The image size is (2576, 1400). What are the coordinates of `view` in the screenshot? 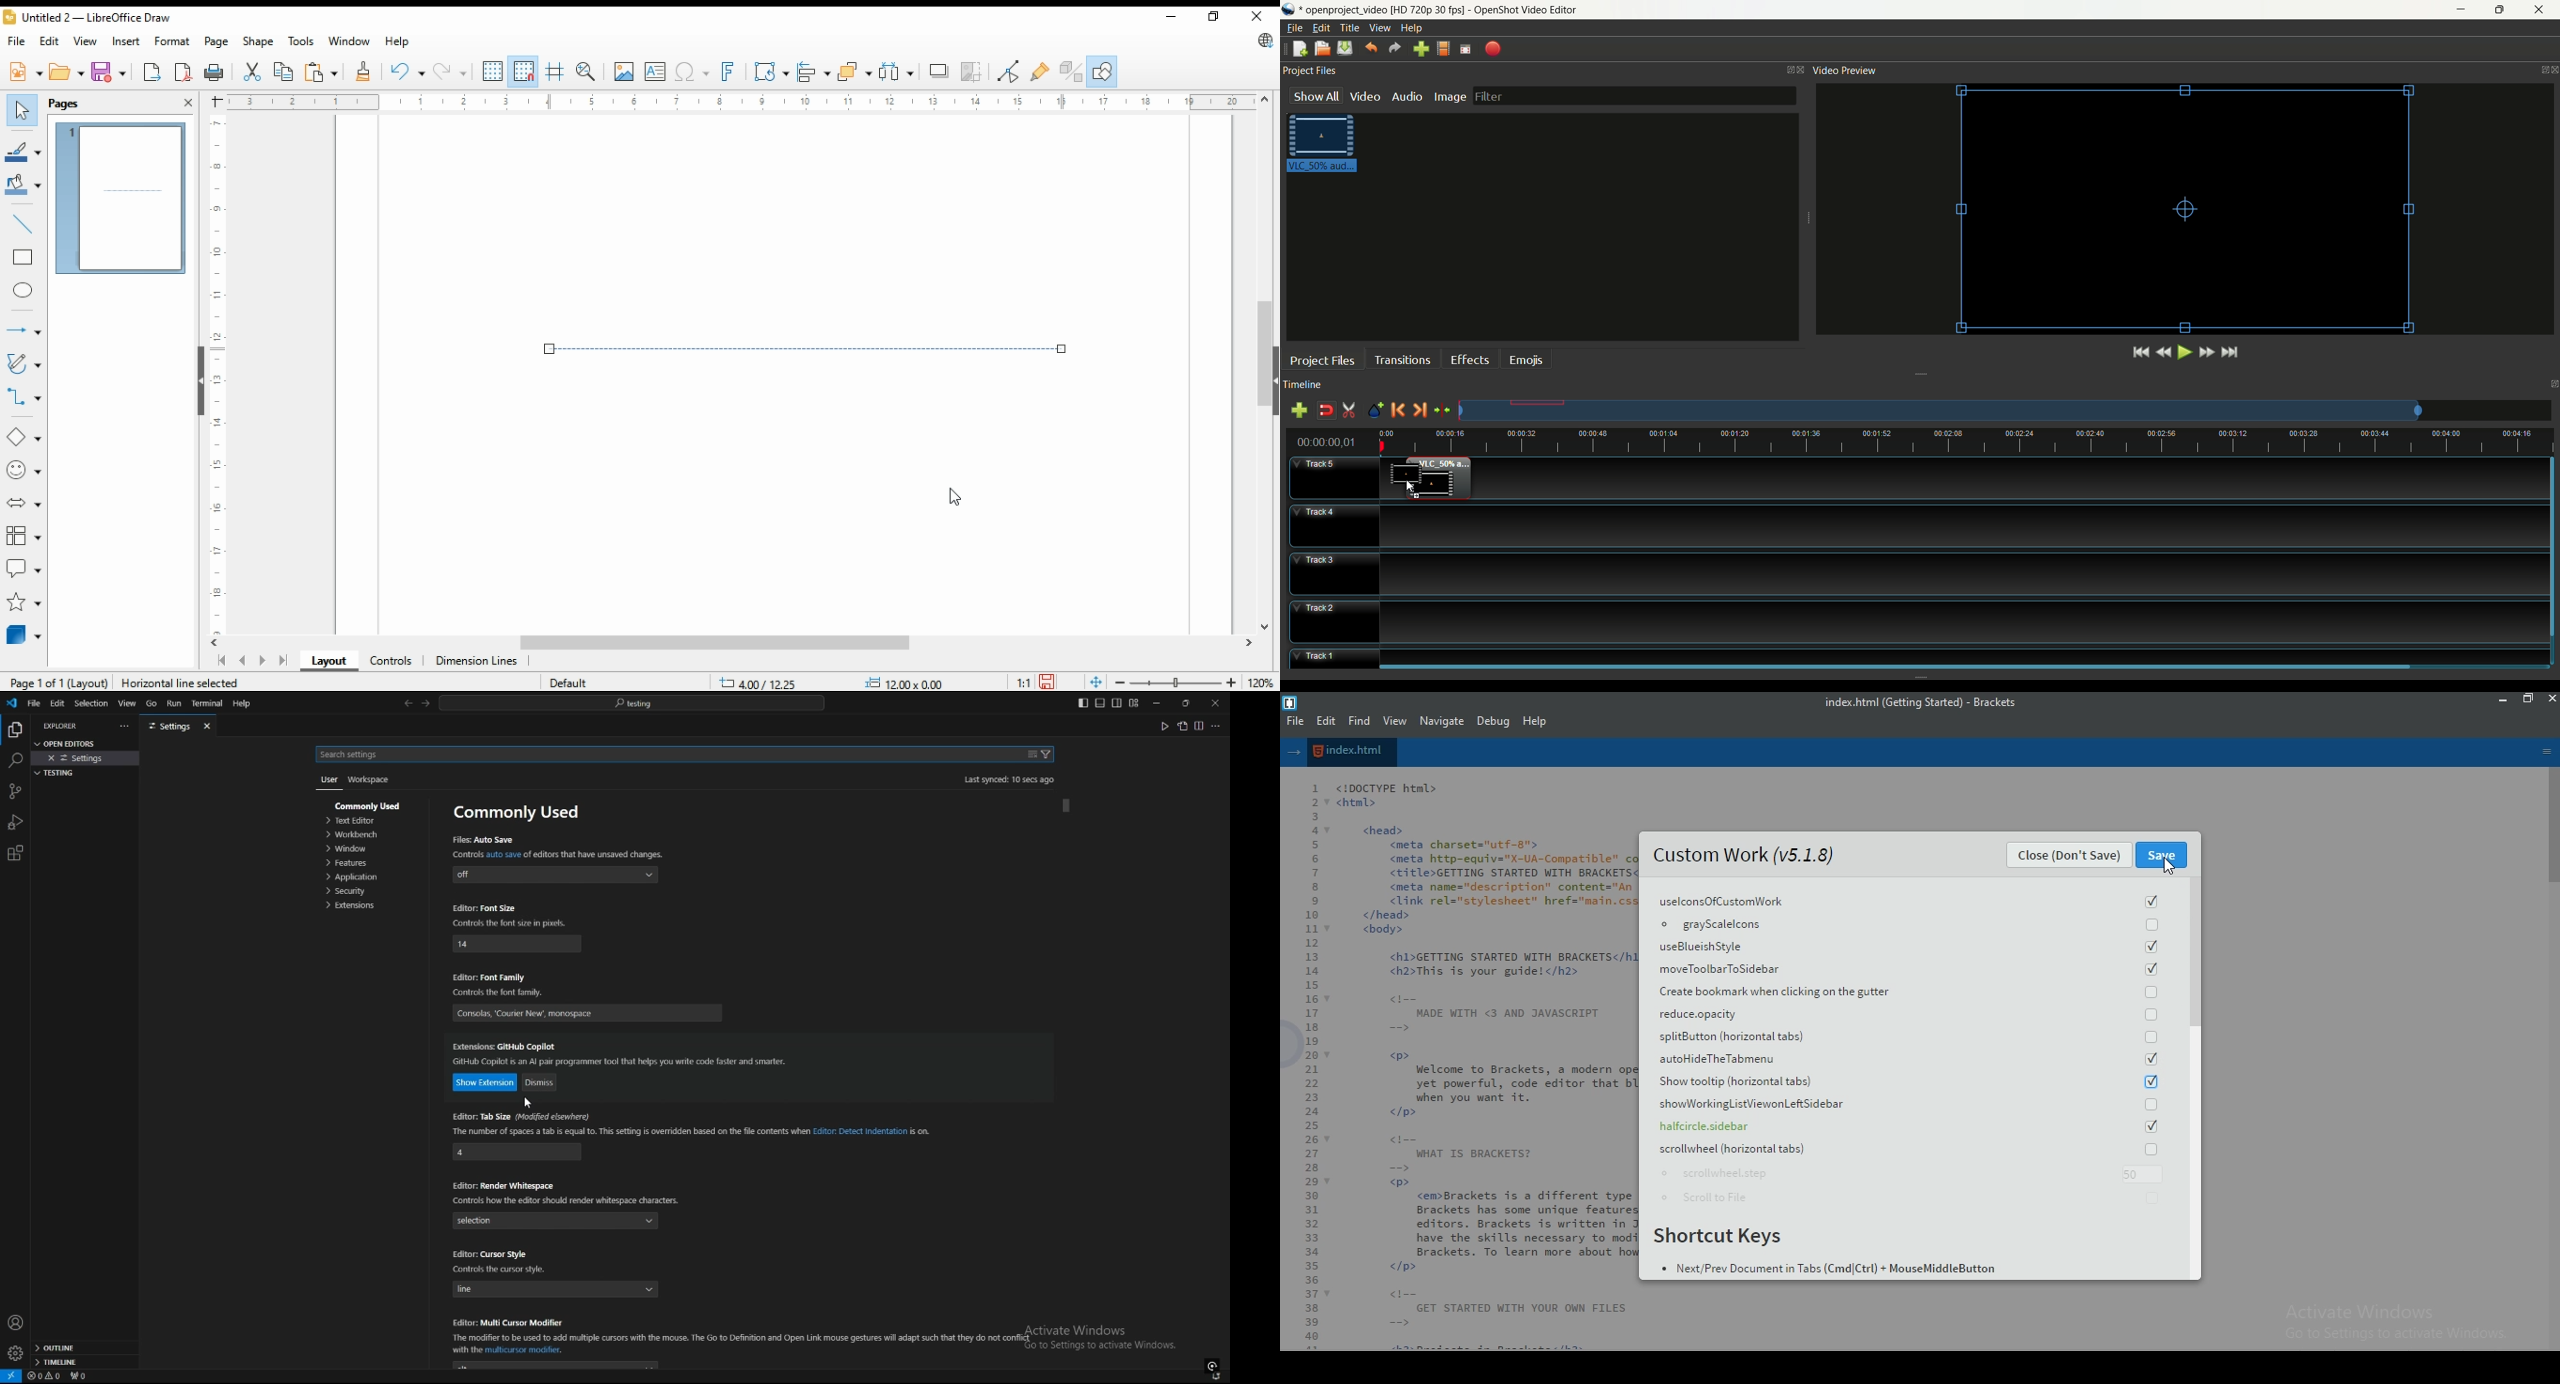 It's located at (1396, 721).